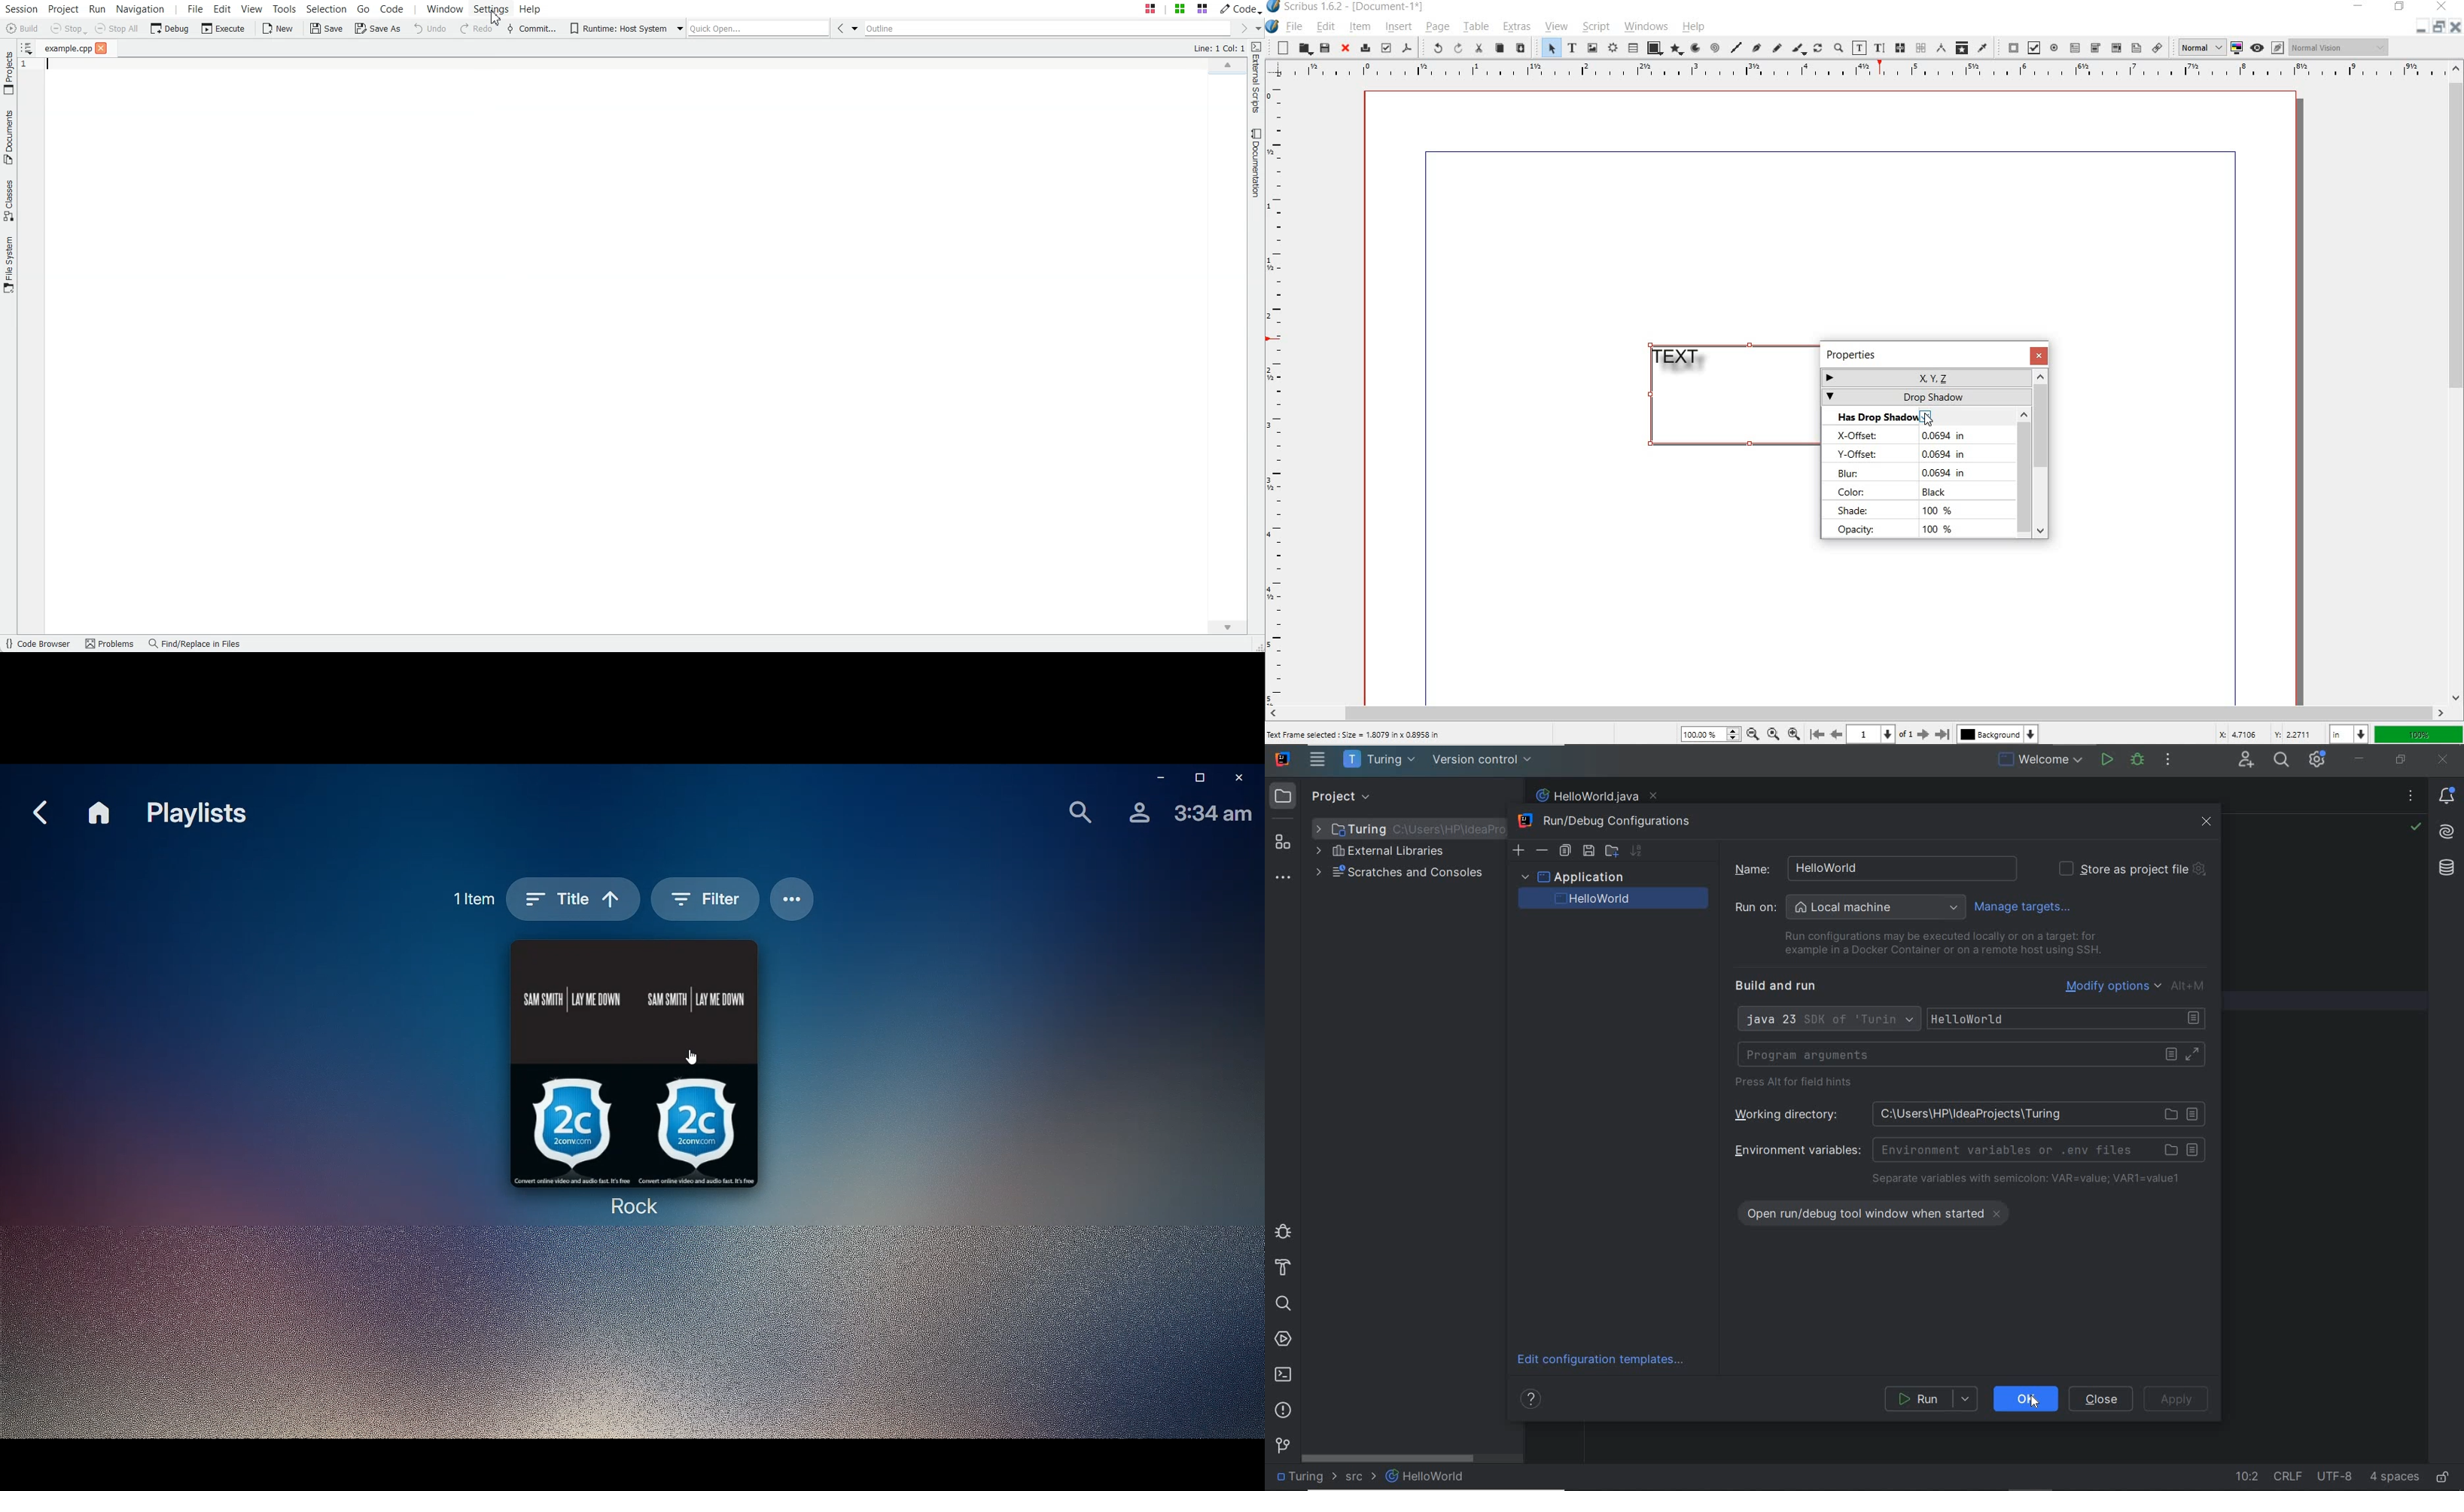  What do you see at coordinates (1365, 49) in the screenshot?
I see `print` at bounding box center [1365, 49].